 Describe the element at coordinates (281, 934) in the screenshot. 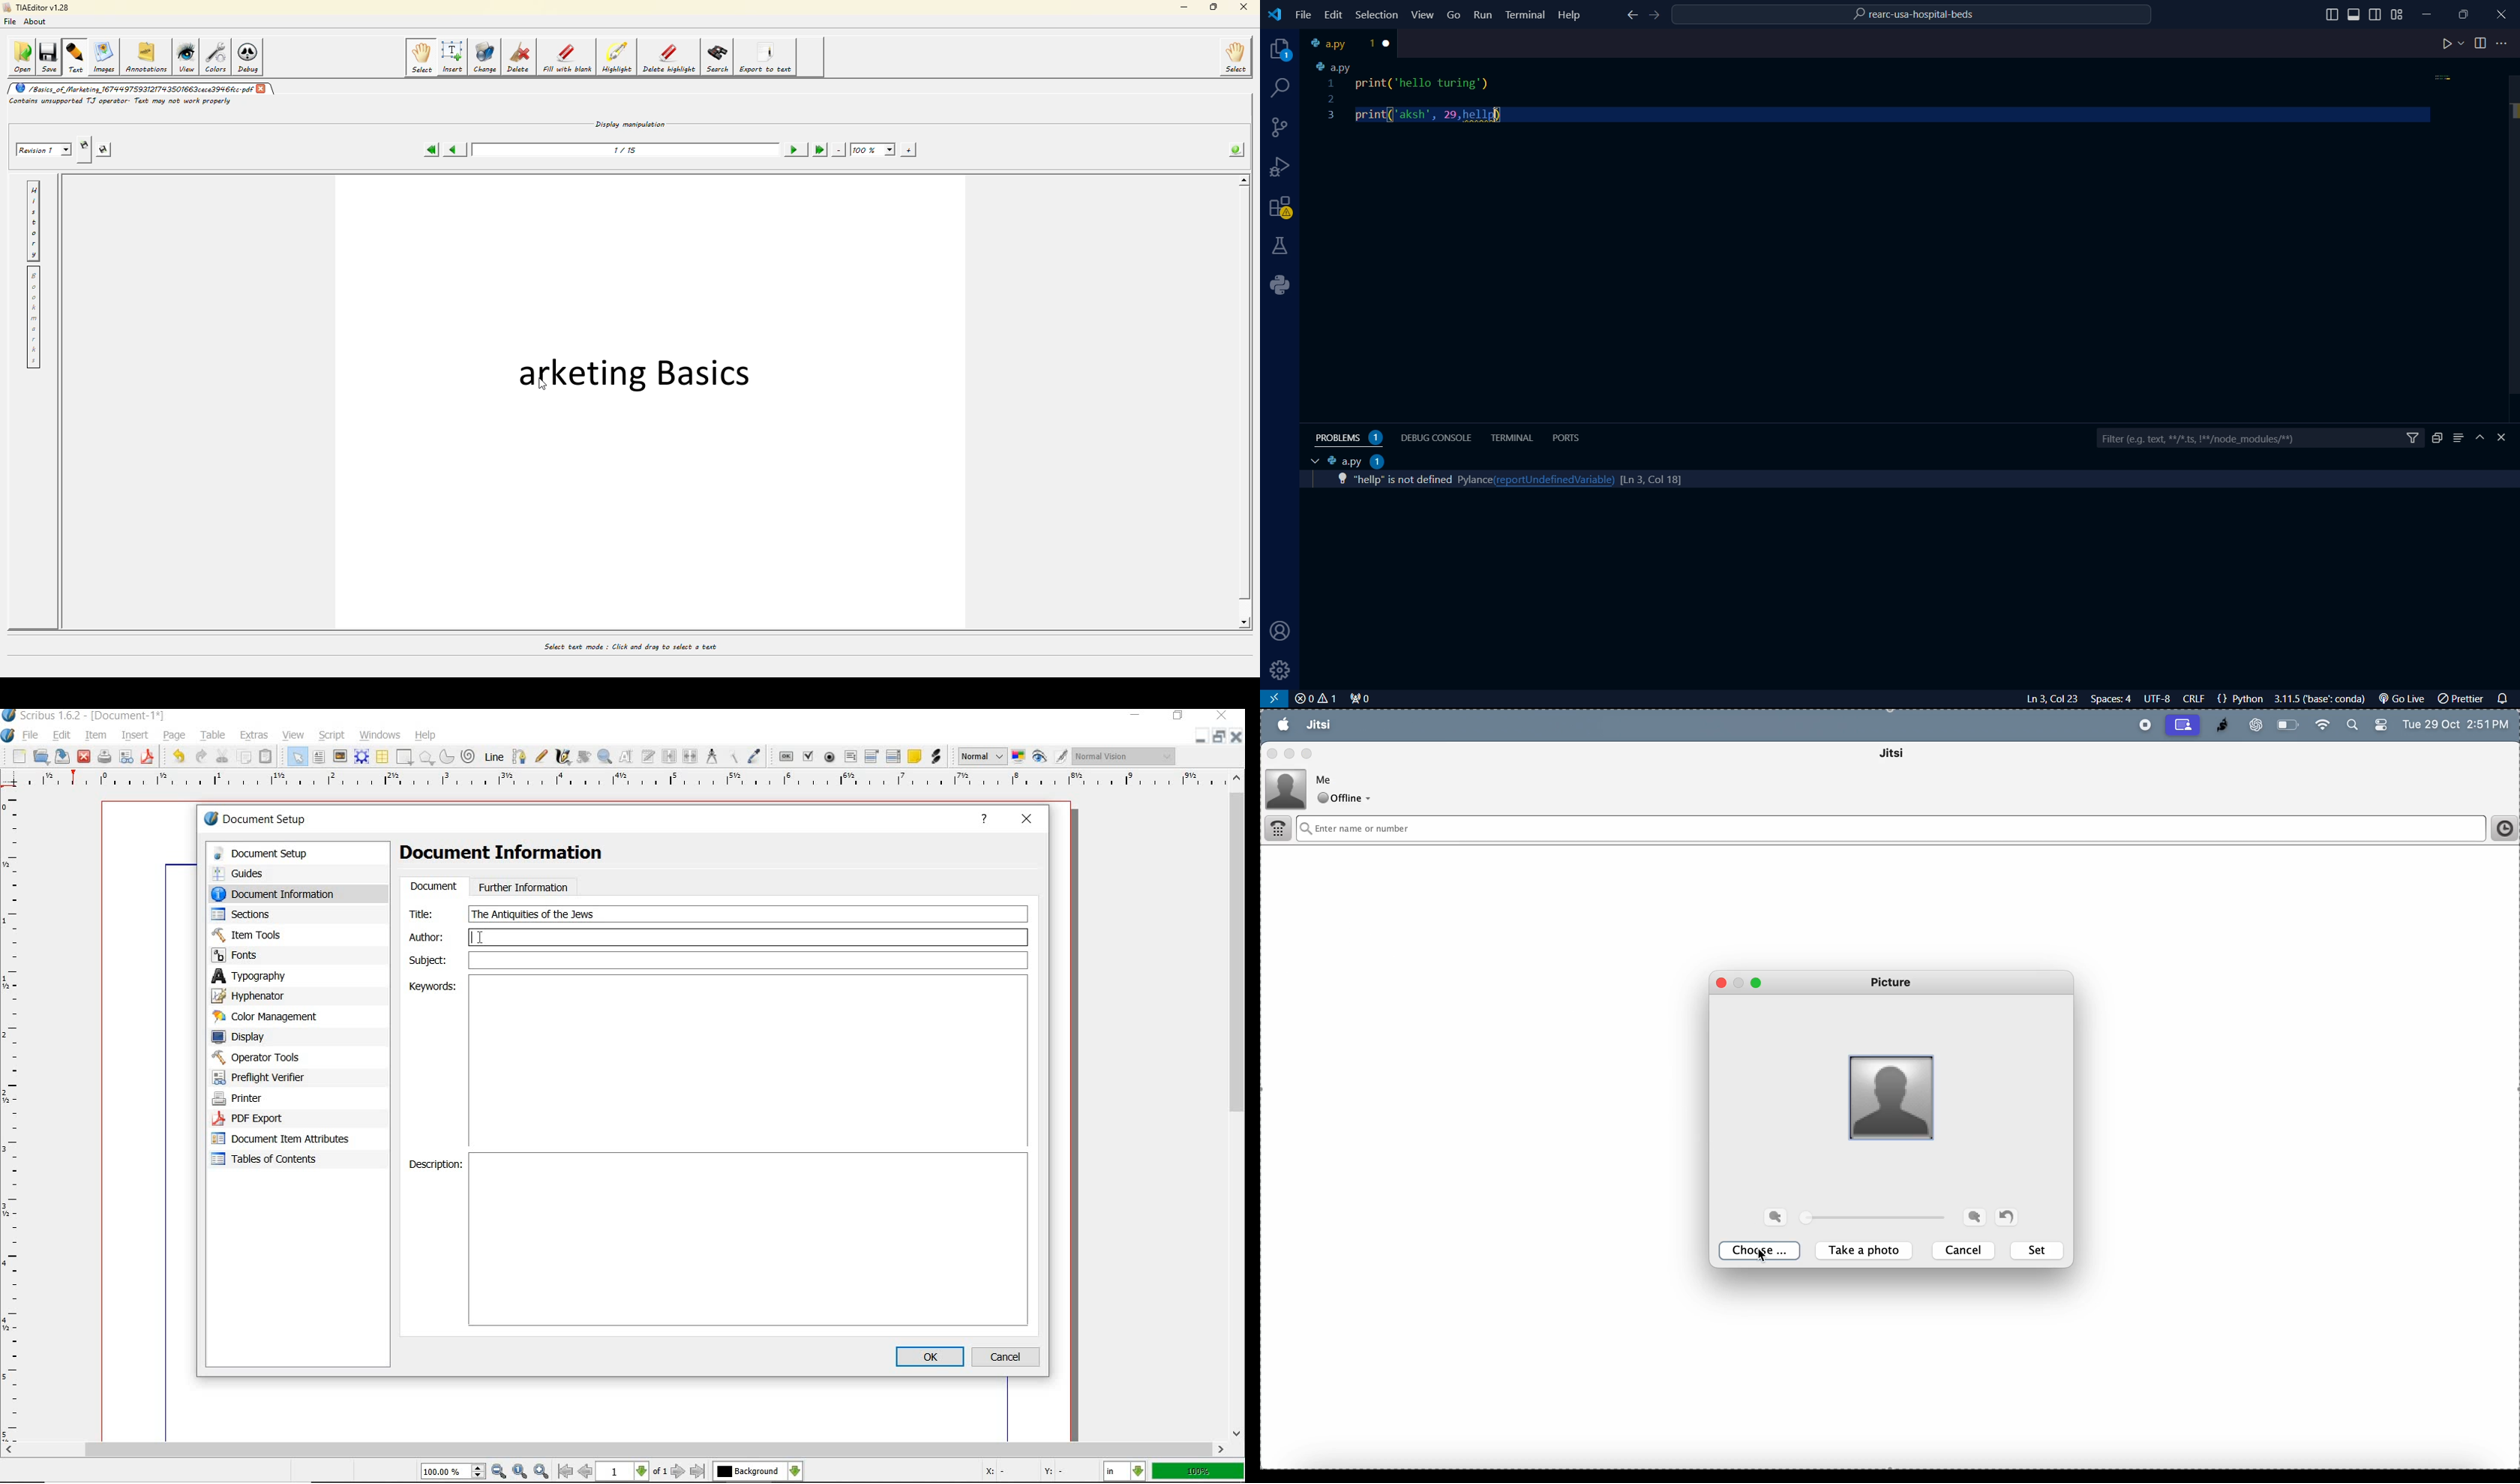

I see `Item Tools` at that location.